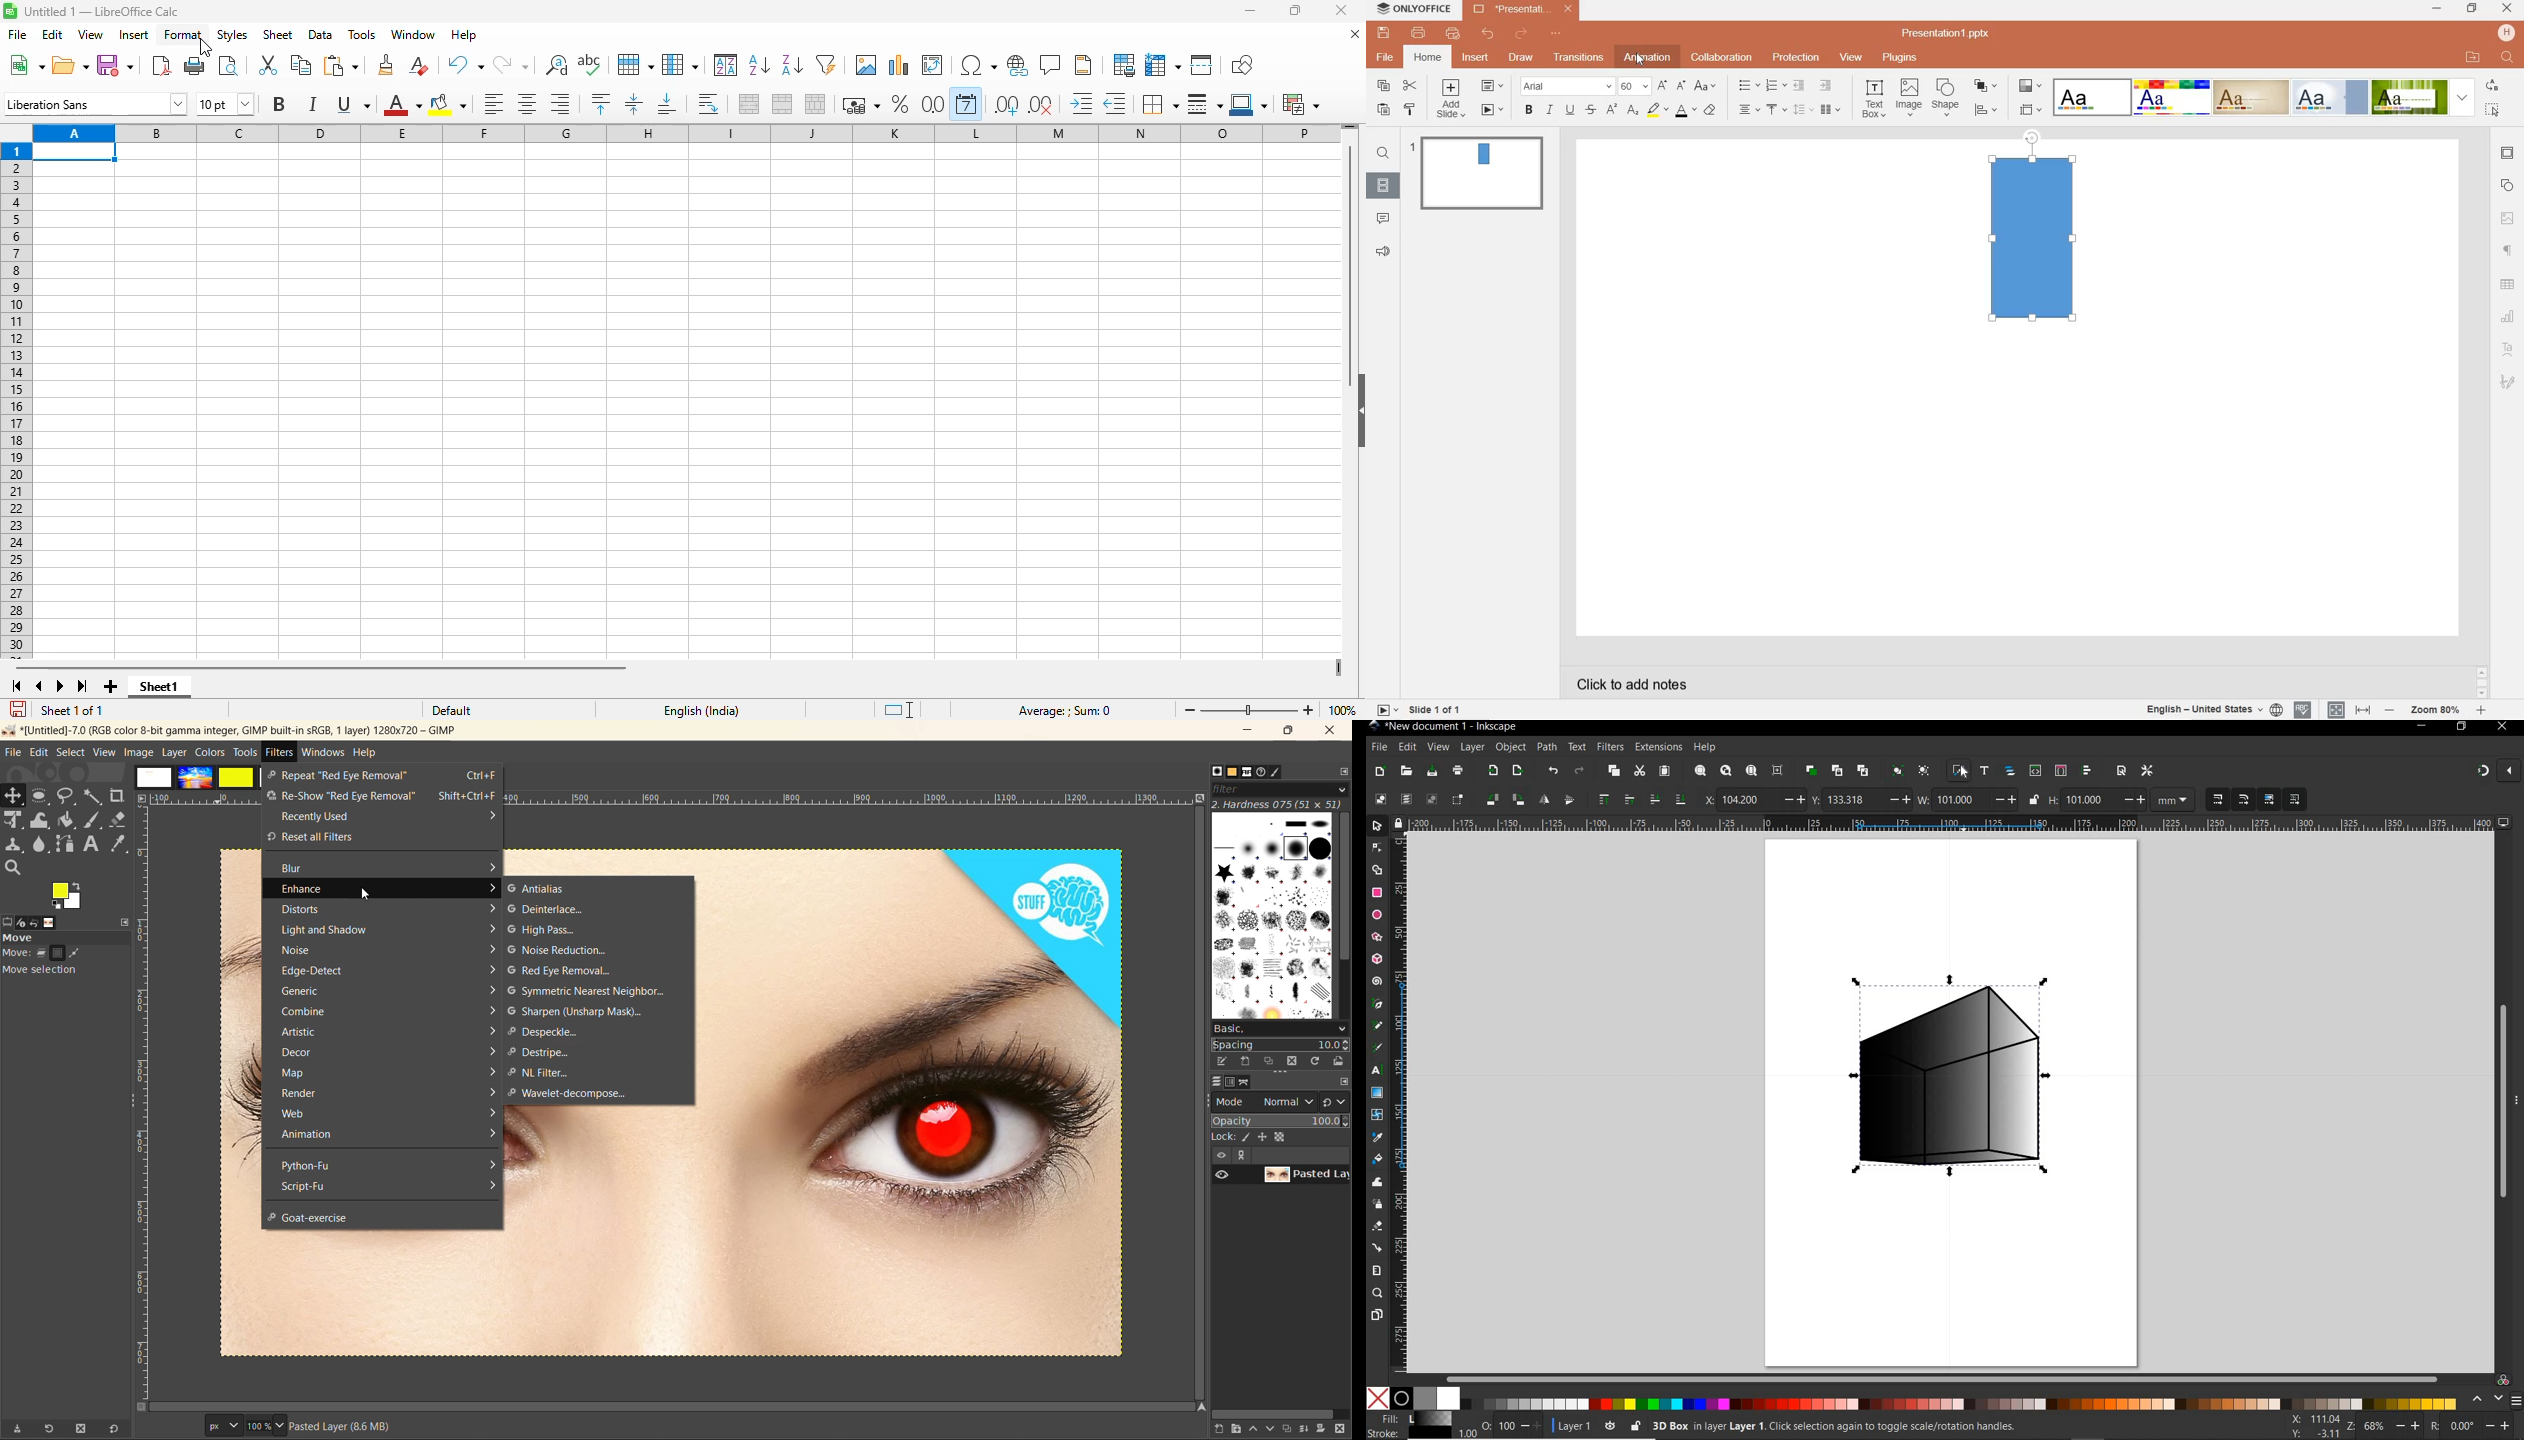  Describe the element at coordinates (228, 66) in the screenshot. I see `toggle print preview` at that location.